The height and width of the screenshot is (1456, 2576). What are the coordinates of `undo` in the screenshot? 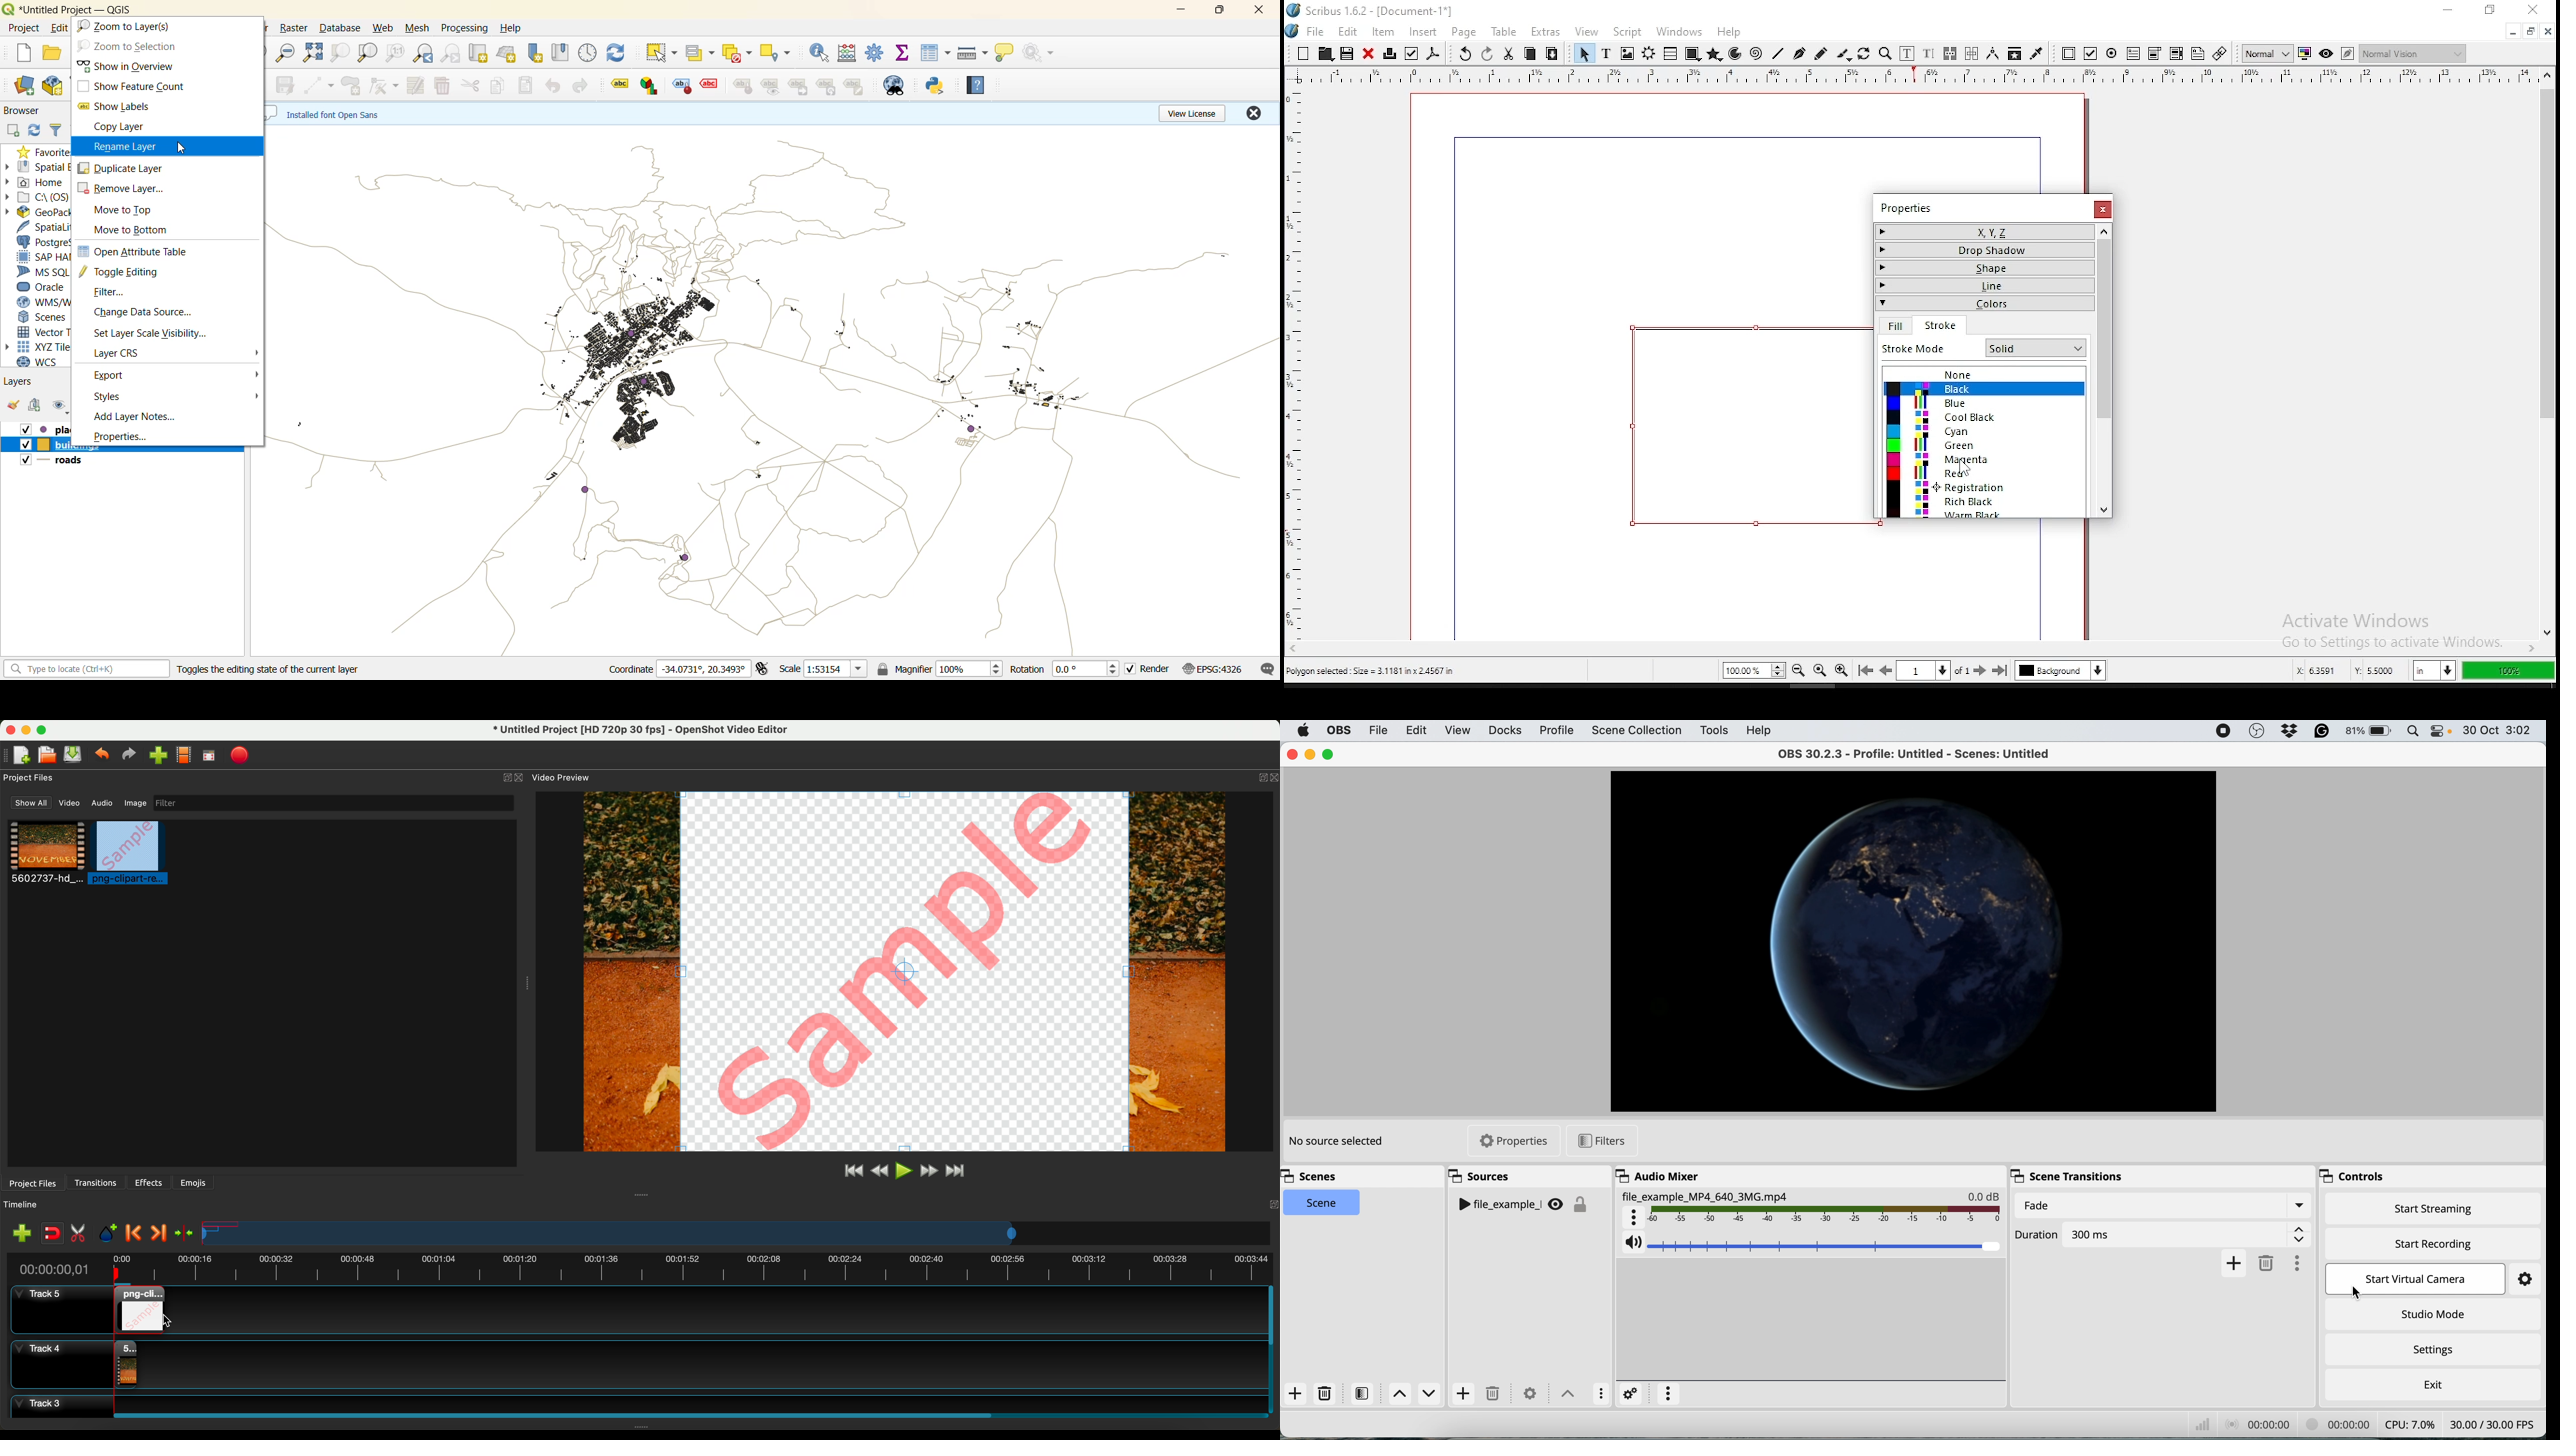 It's located at (103, 755).